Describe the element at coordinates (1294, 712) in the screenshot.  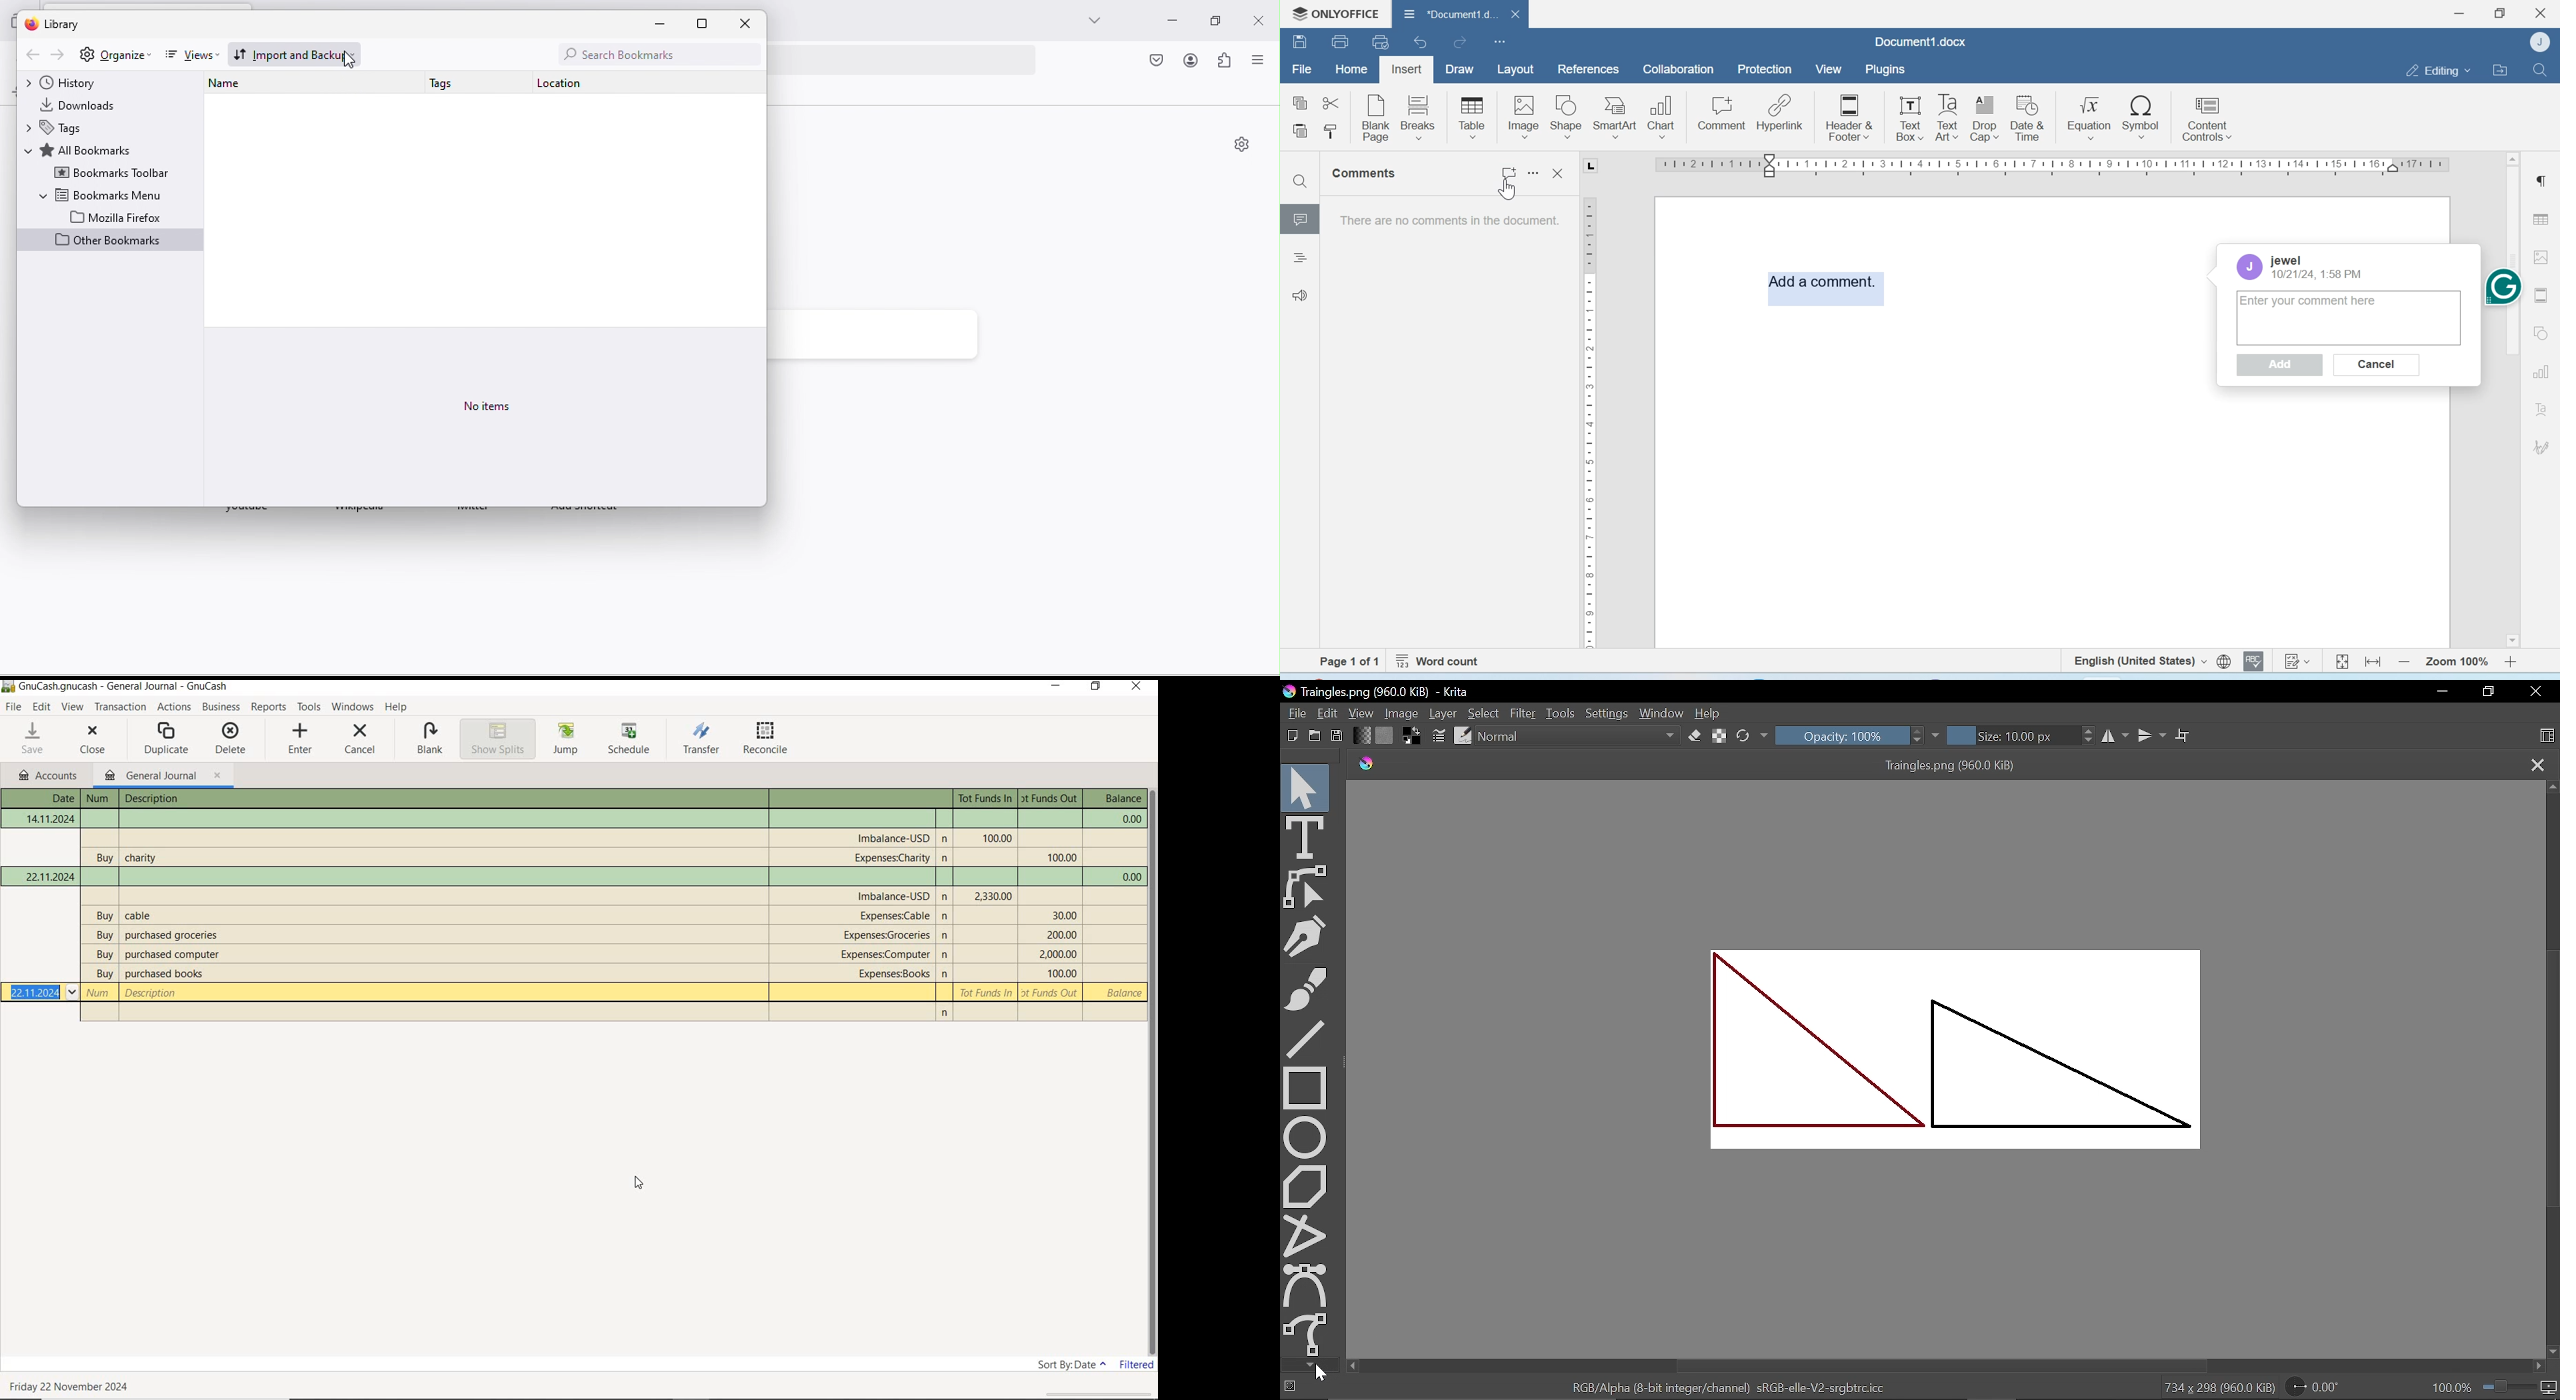
I see `File` at that location.